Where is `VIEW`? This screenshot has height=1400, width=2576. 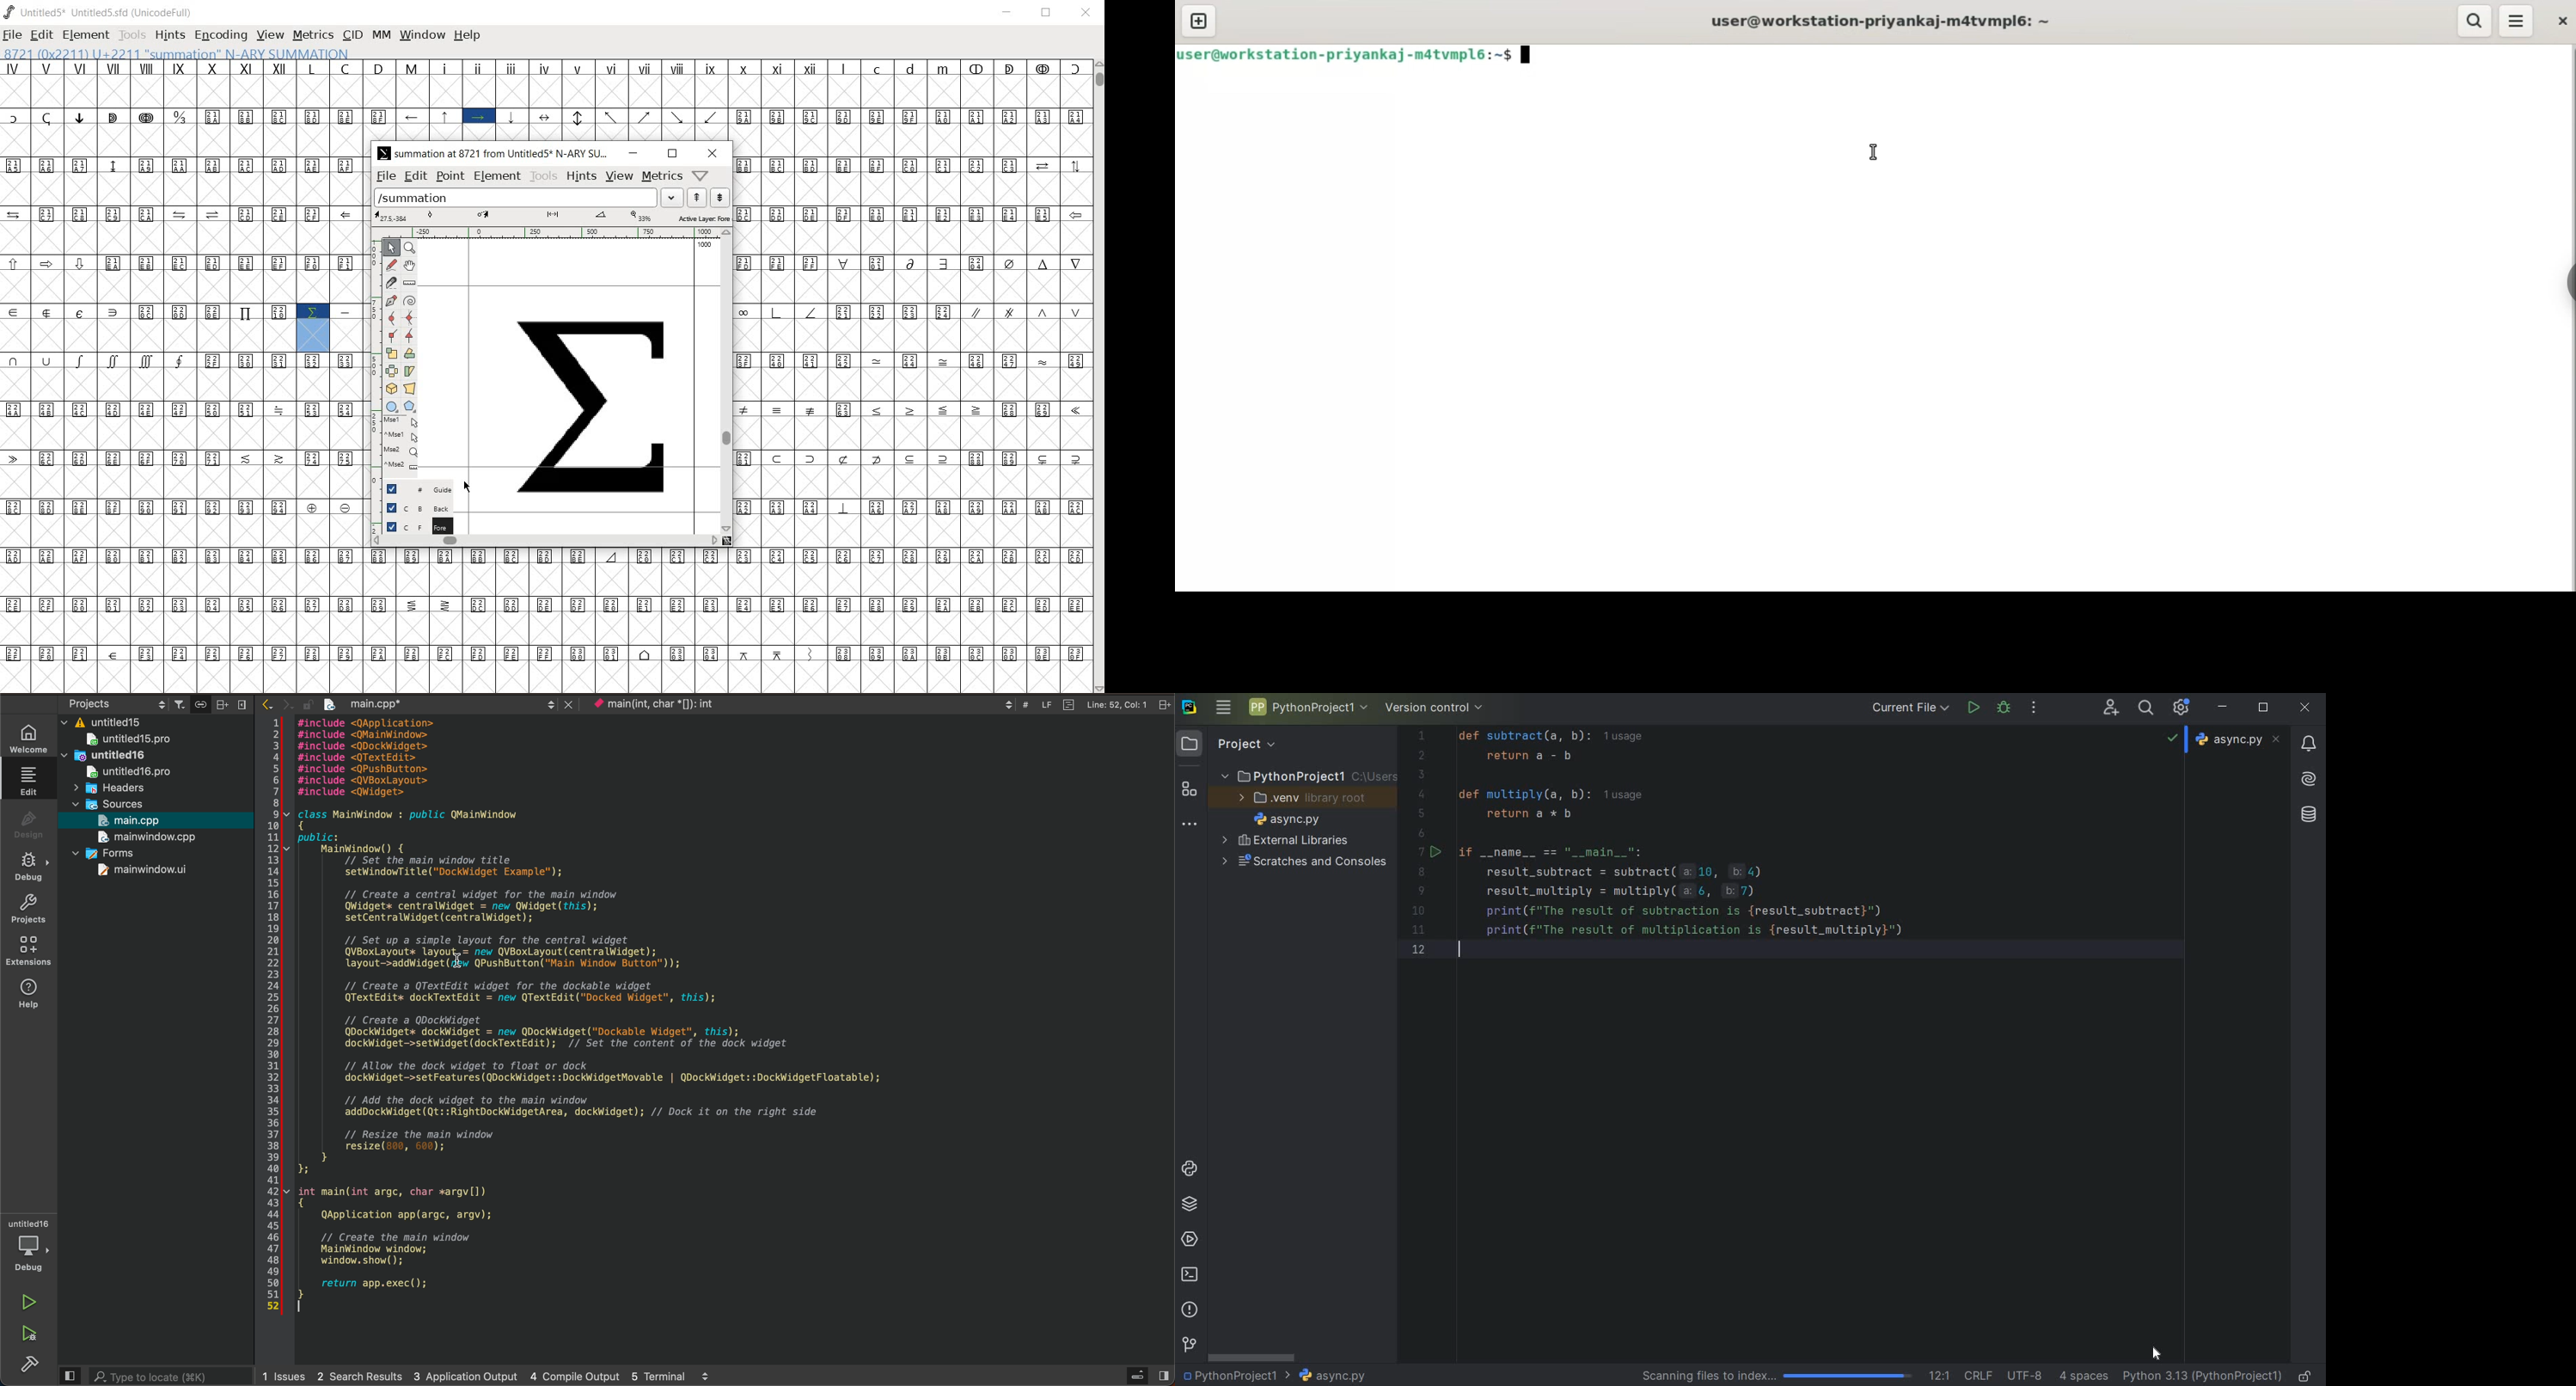 VIEW is located at coordinates (270, 35).